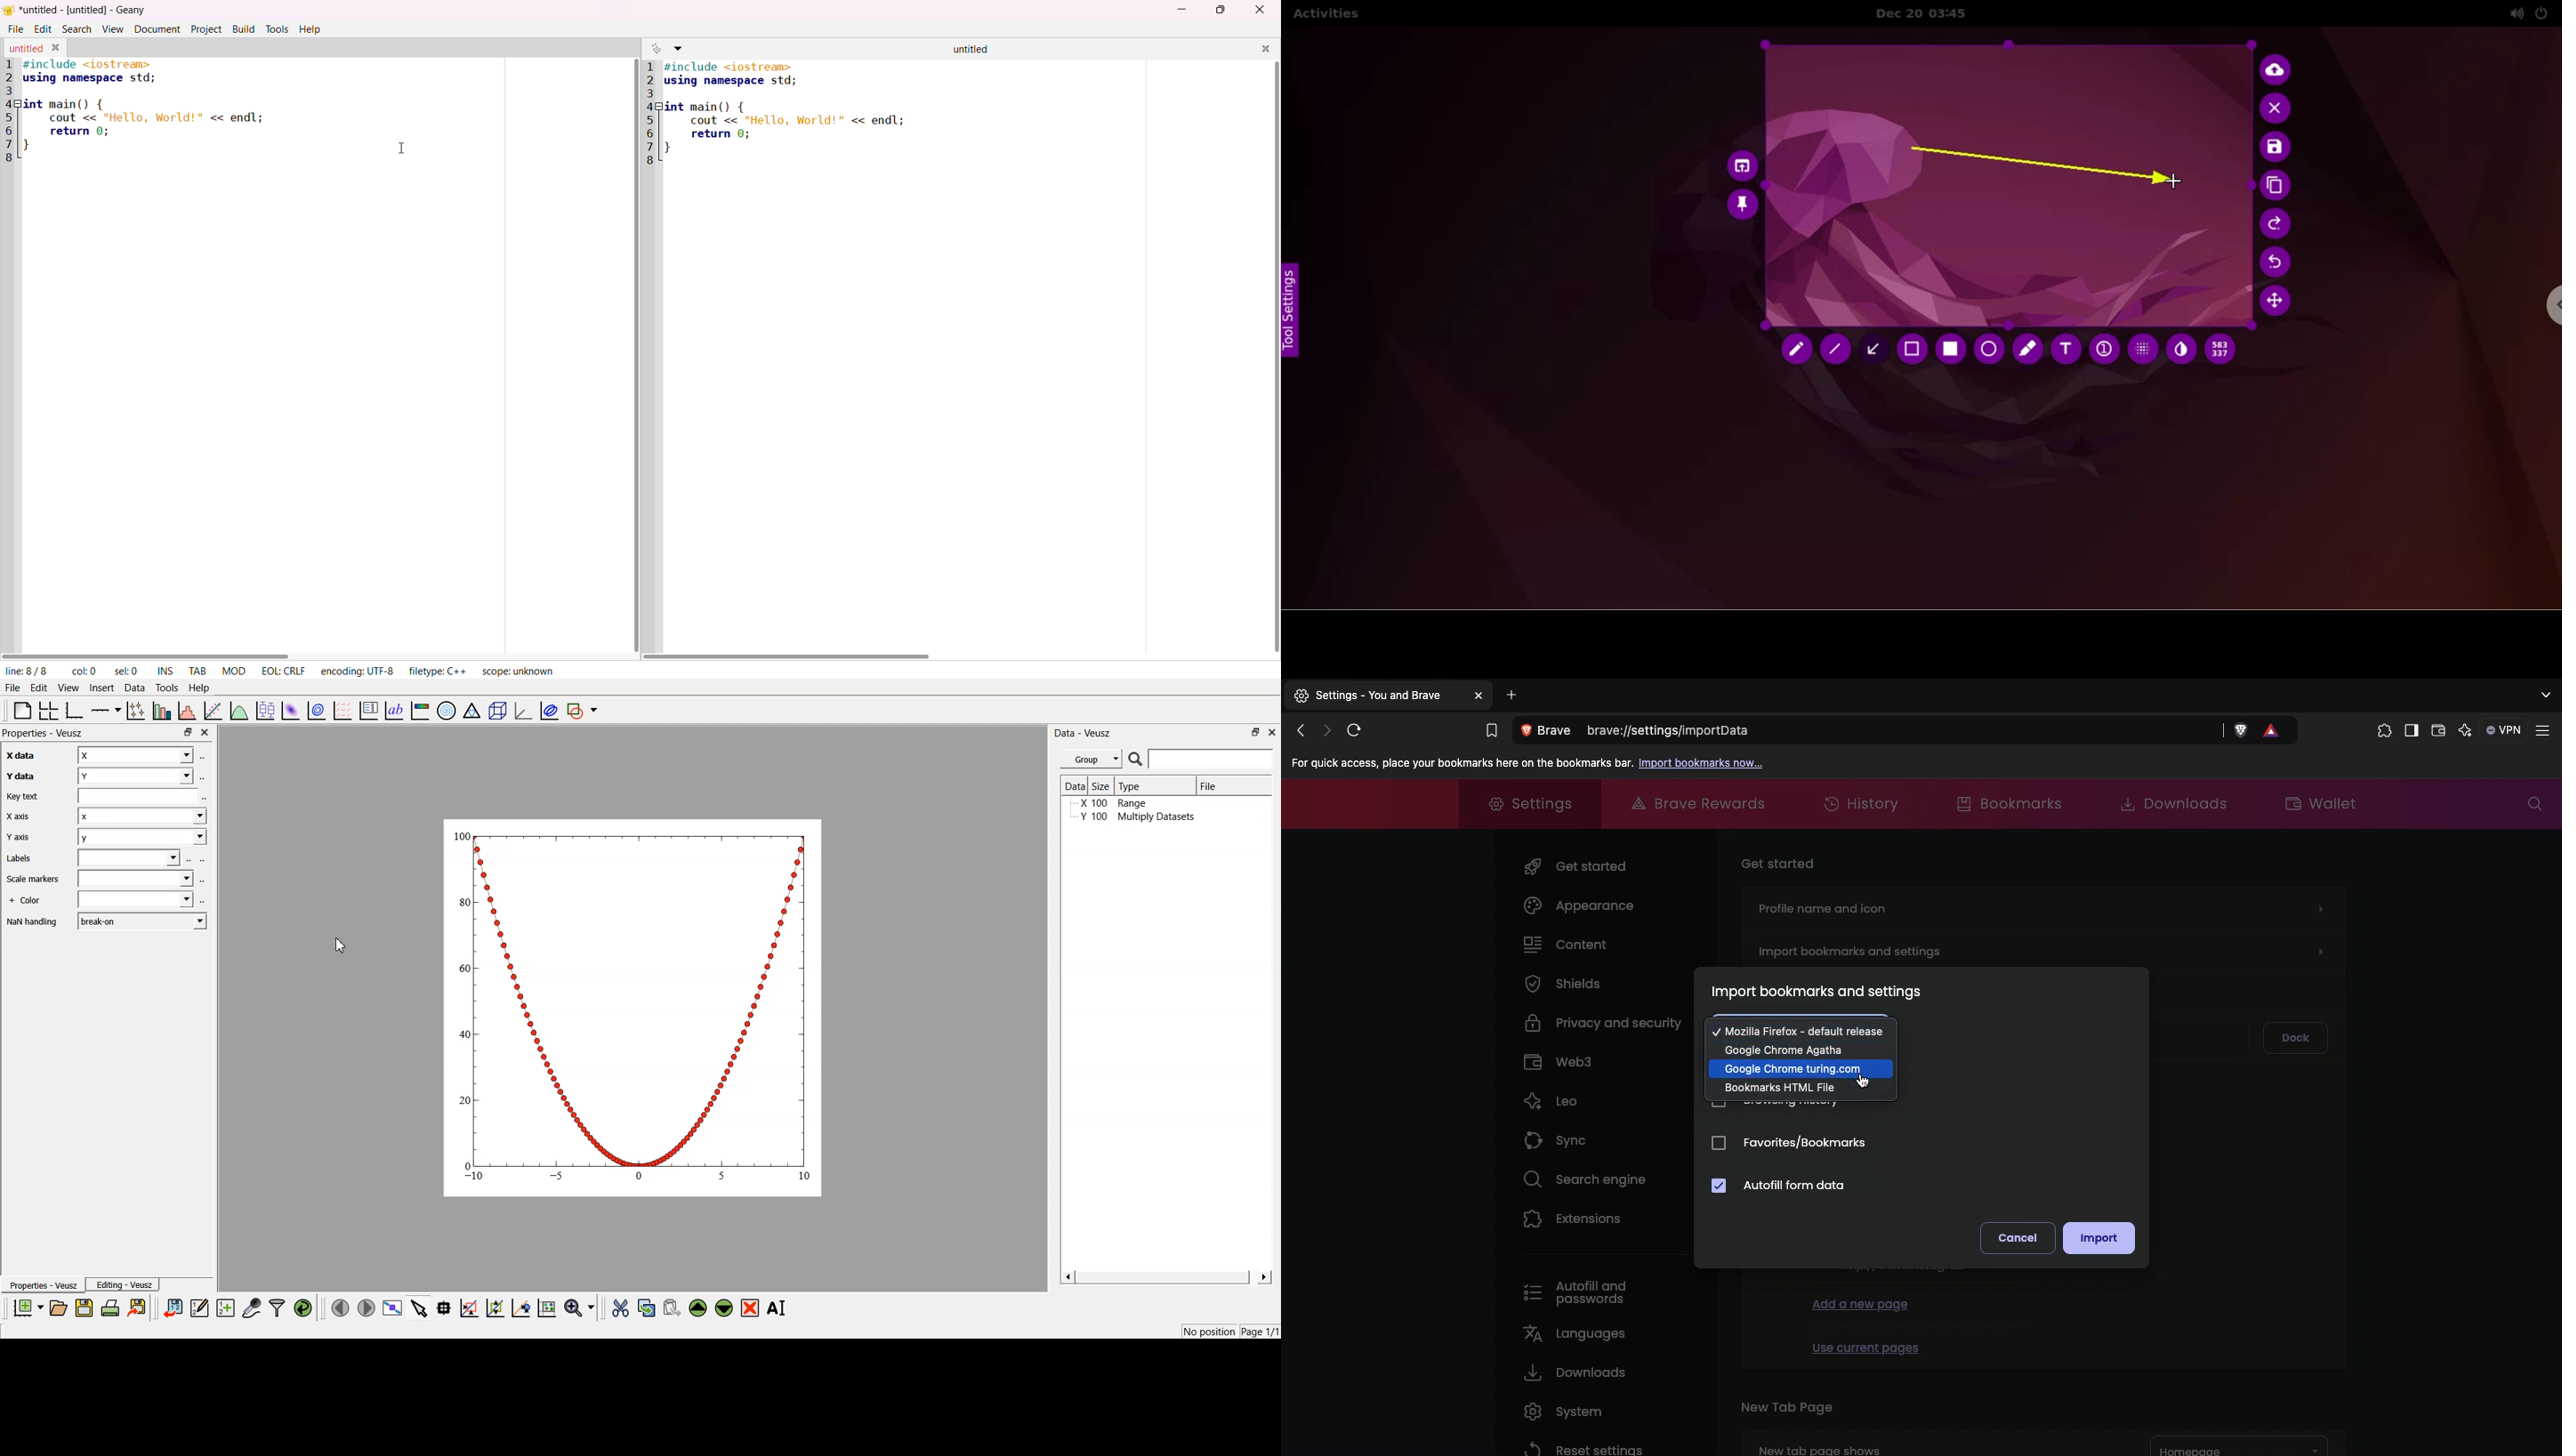  Describe the element at coordinates (392, 1308) in the screenshot. I see `view plot full screen` at that location.